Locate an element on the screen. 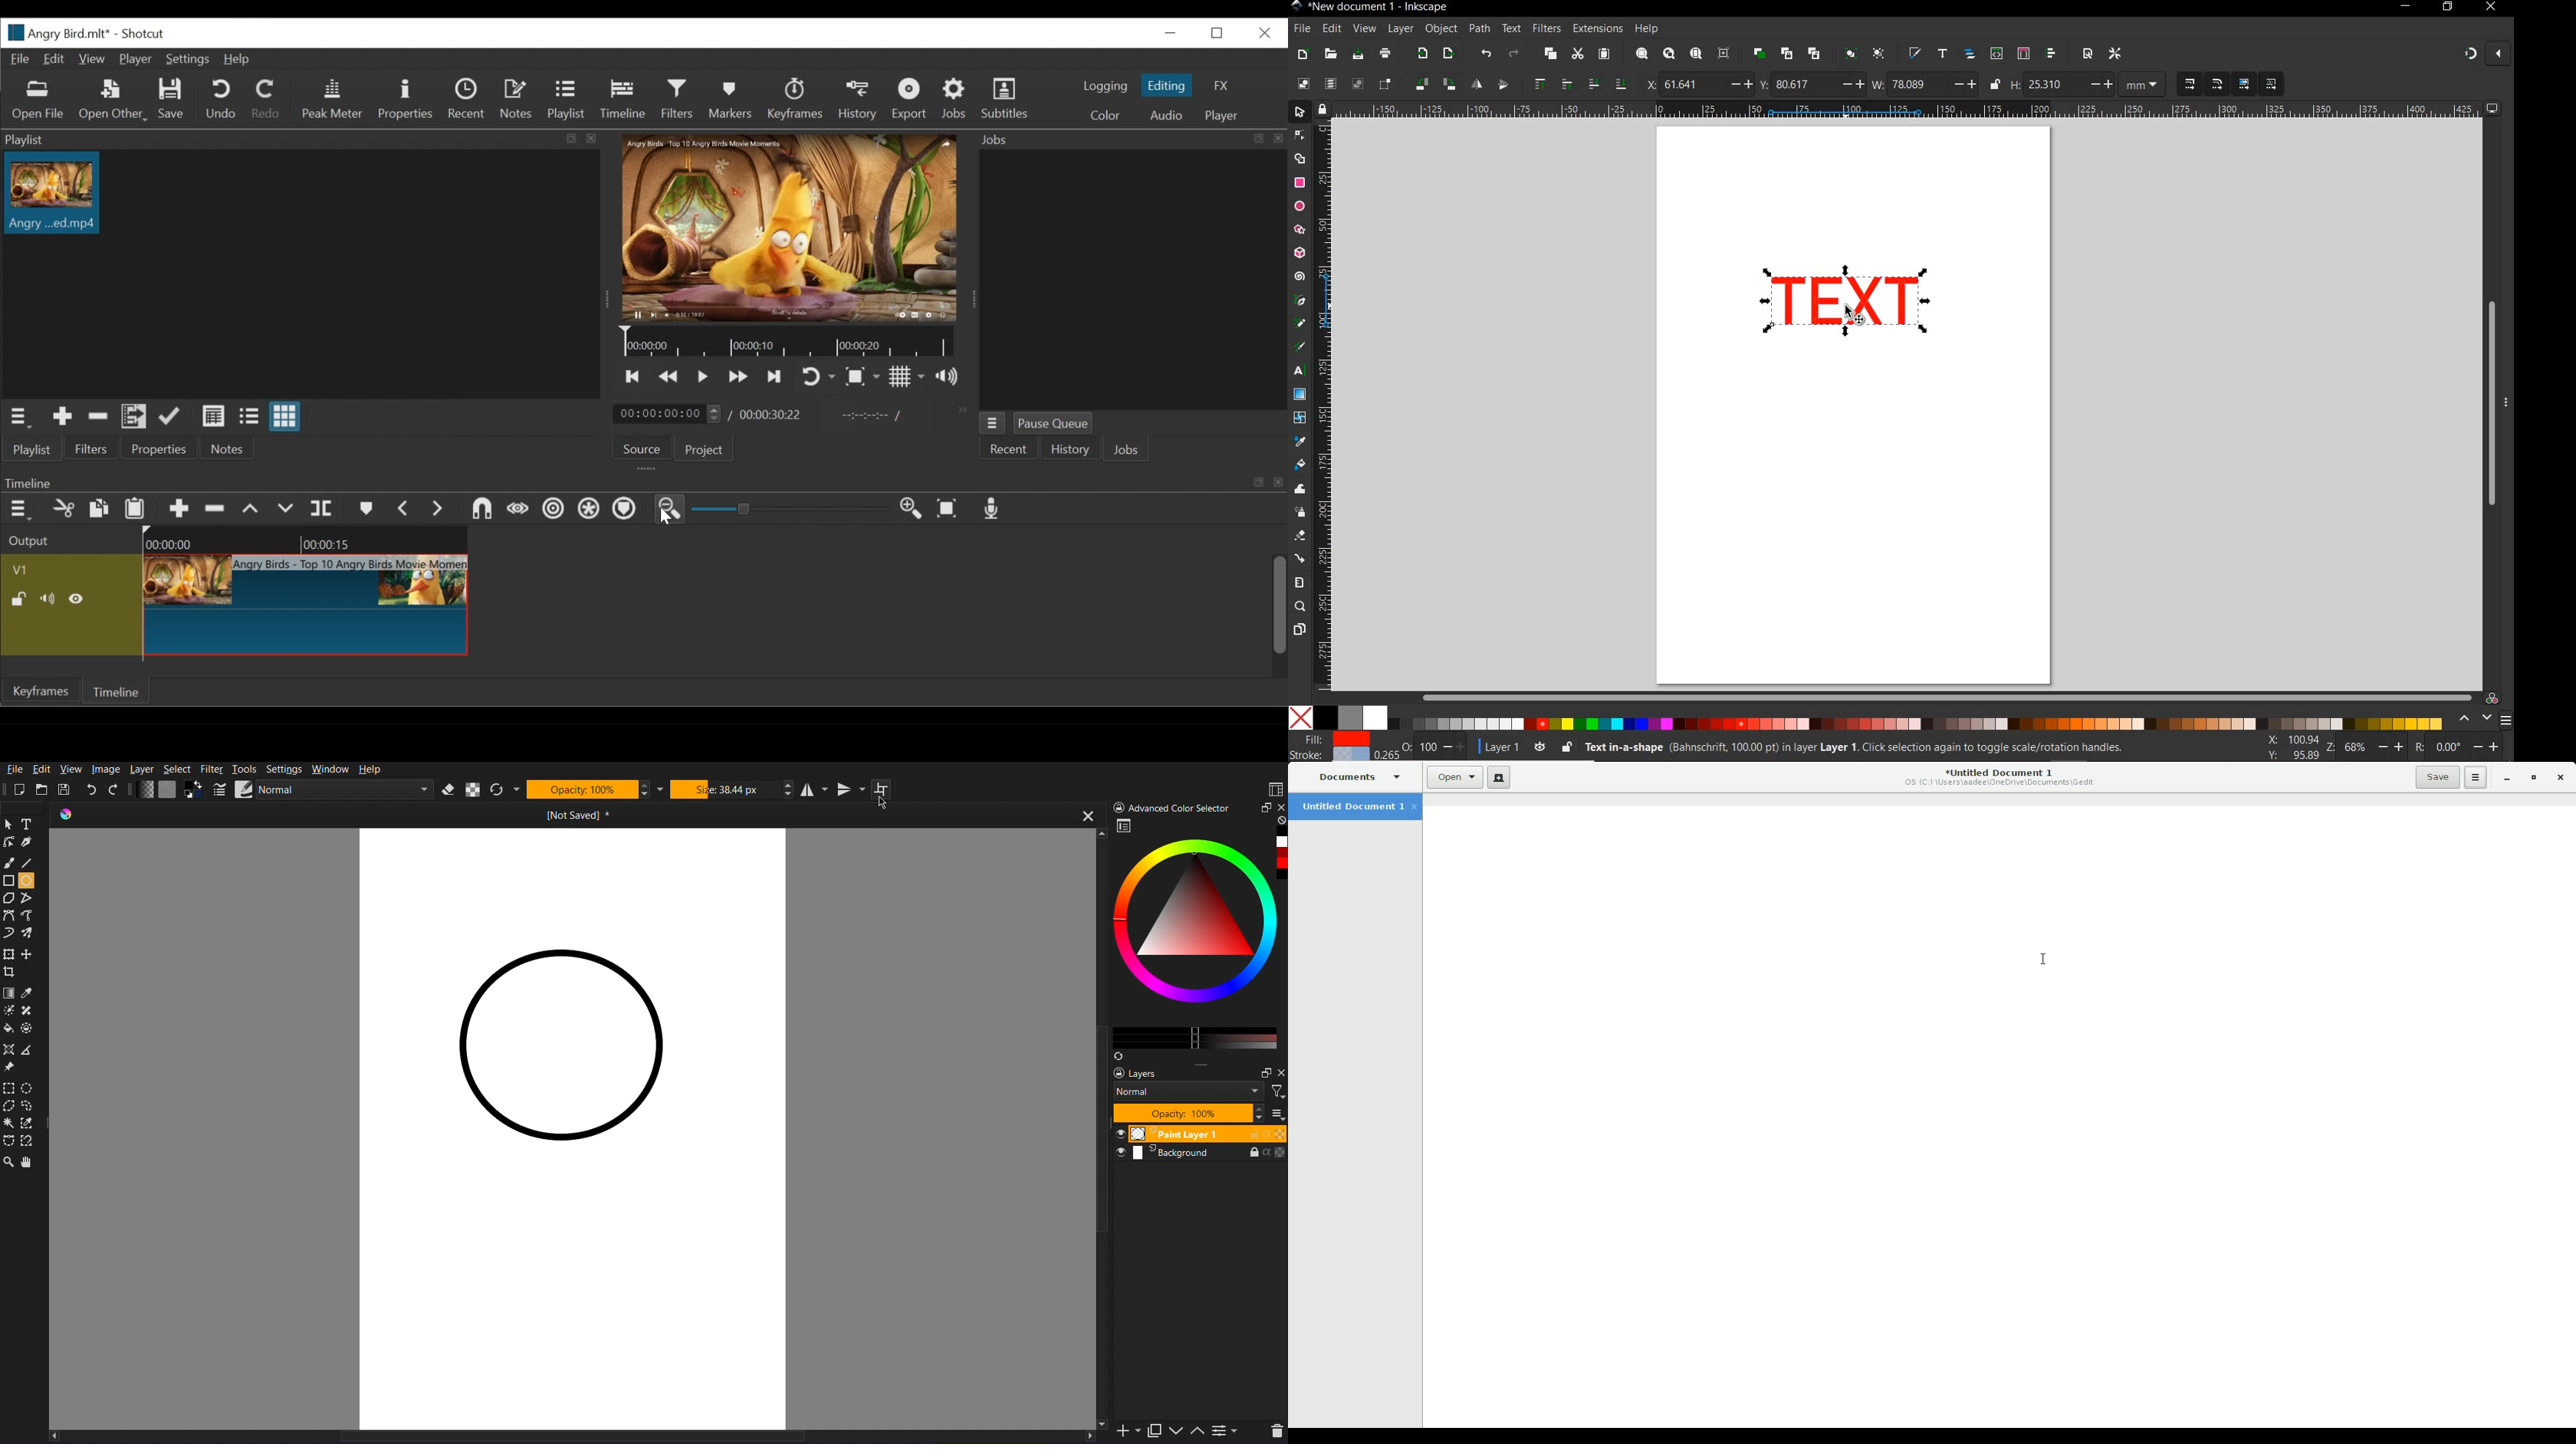 The height and width of the screenshot is (1456, 2576). spray tool is located at coordinates (1300, 512).